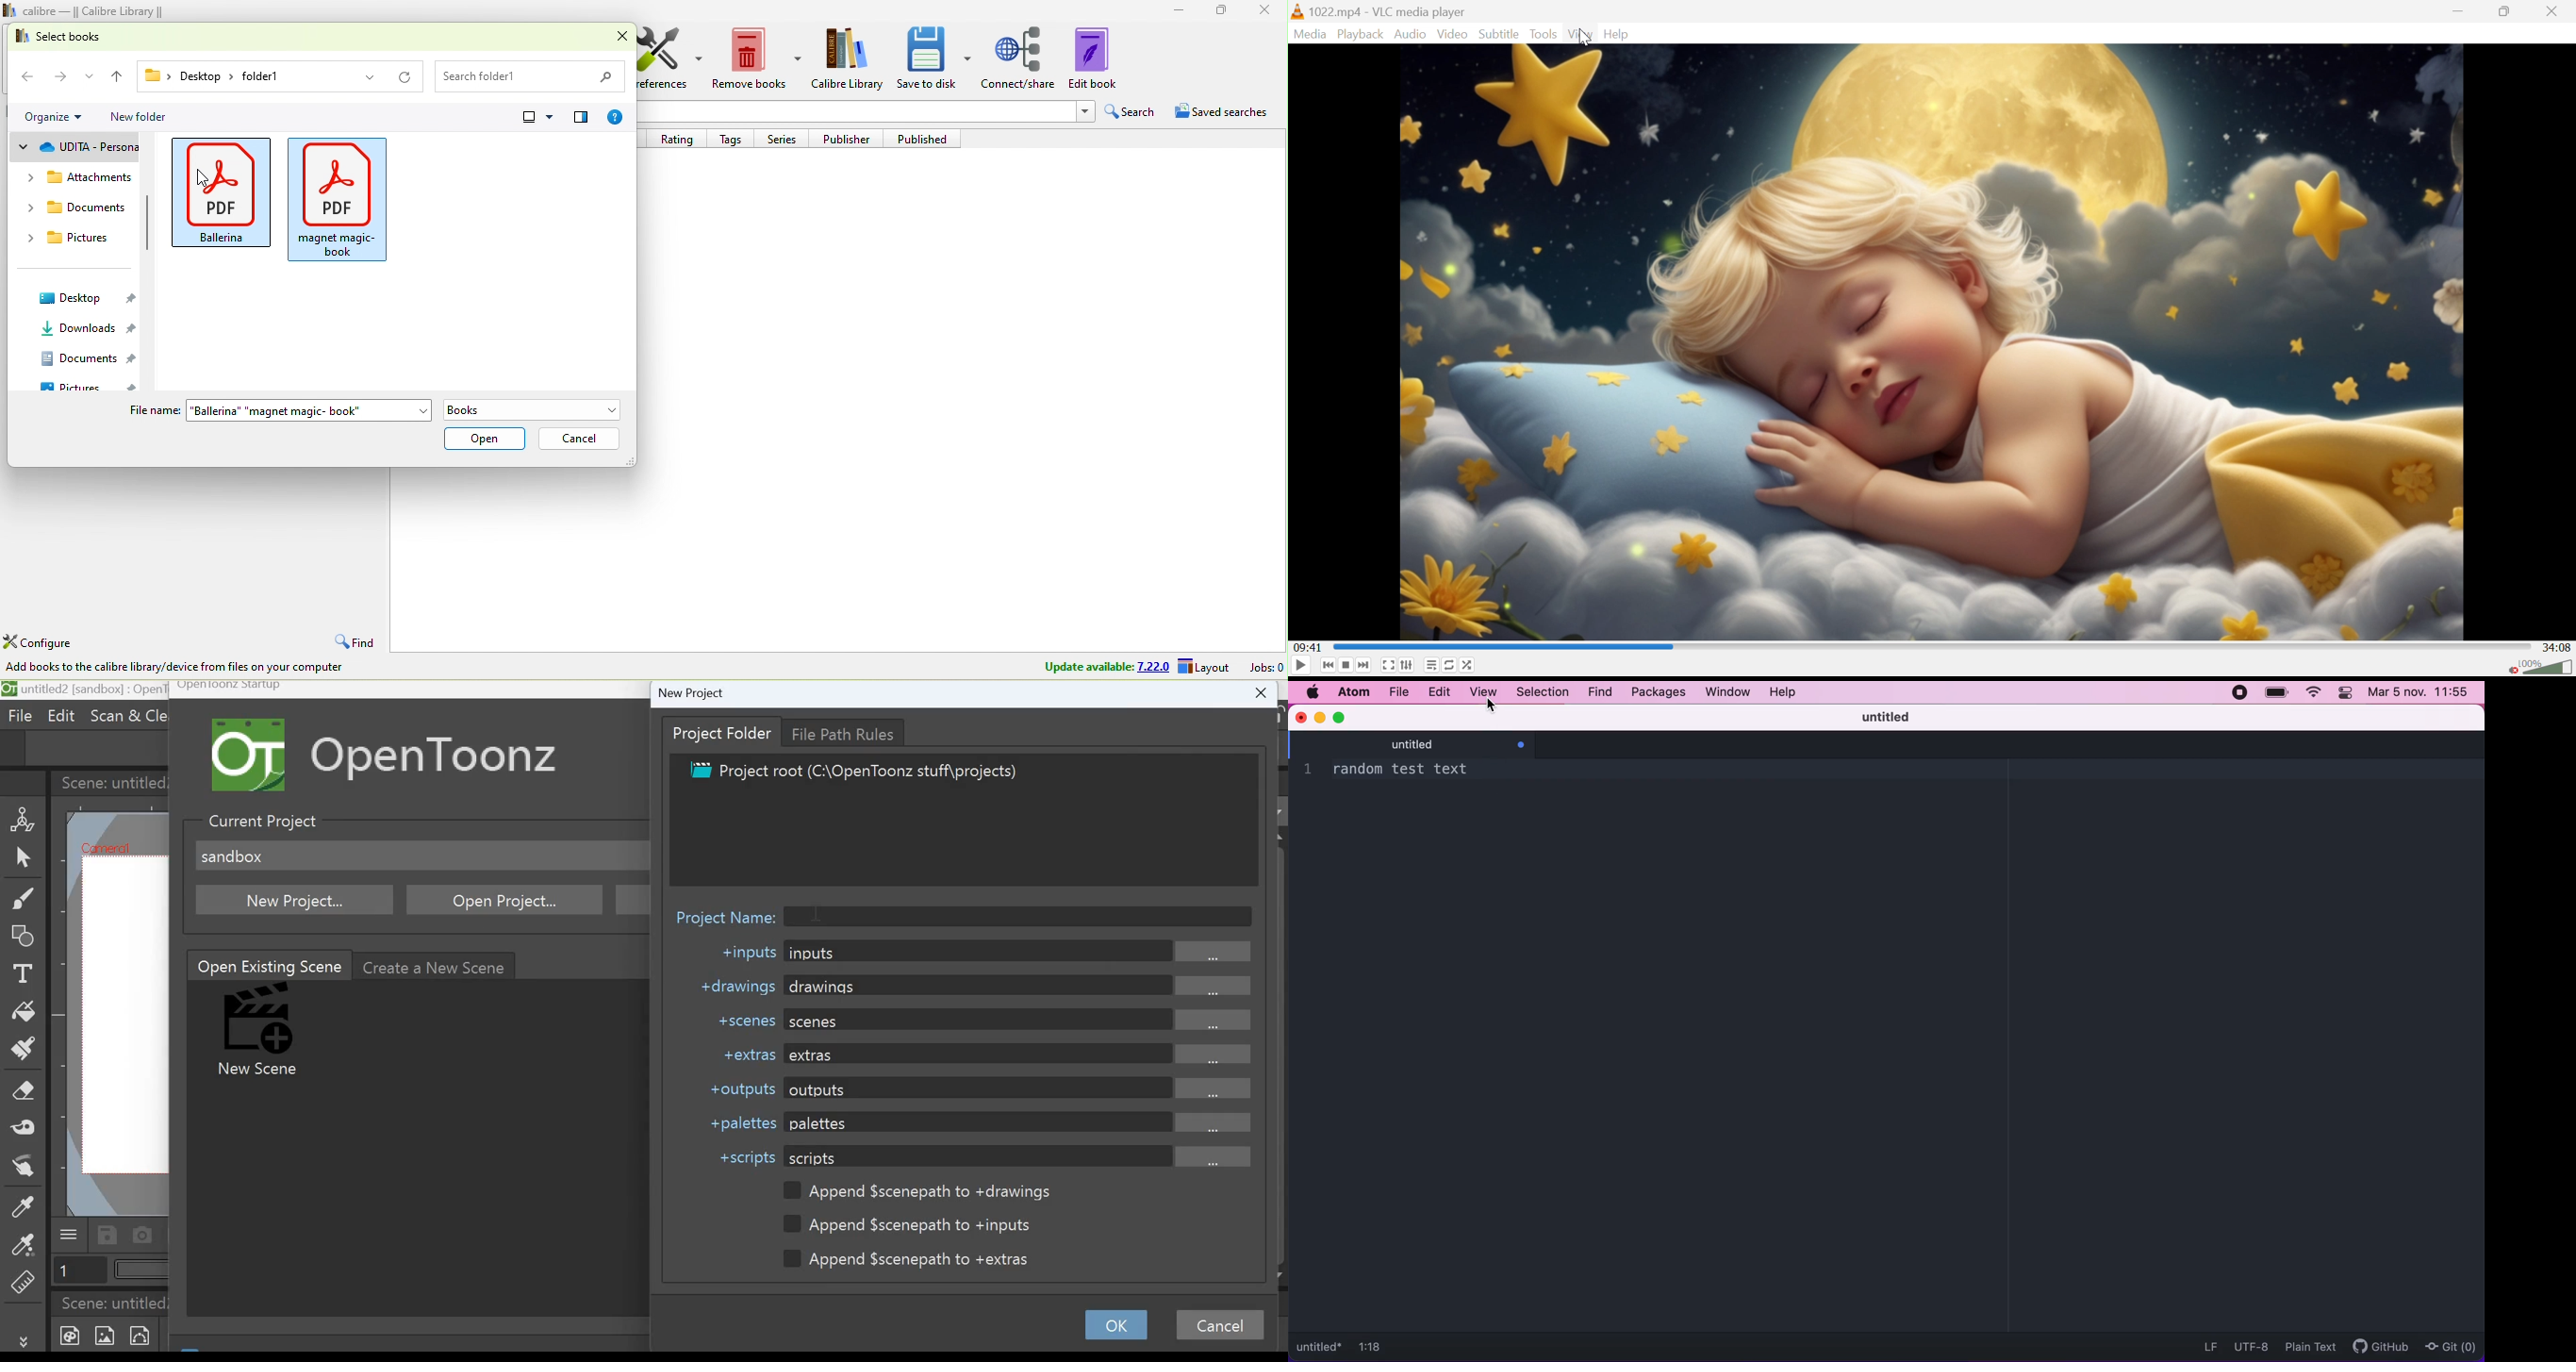 This screenshot has width=2576, height=1372. What do you see at coordinates (1544, 34) in the screenshot?
I see `Tools` at bounding box center [1544, 34].